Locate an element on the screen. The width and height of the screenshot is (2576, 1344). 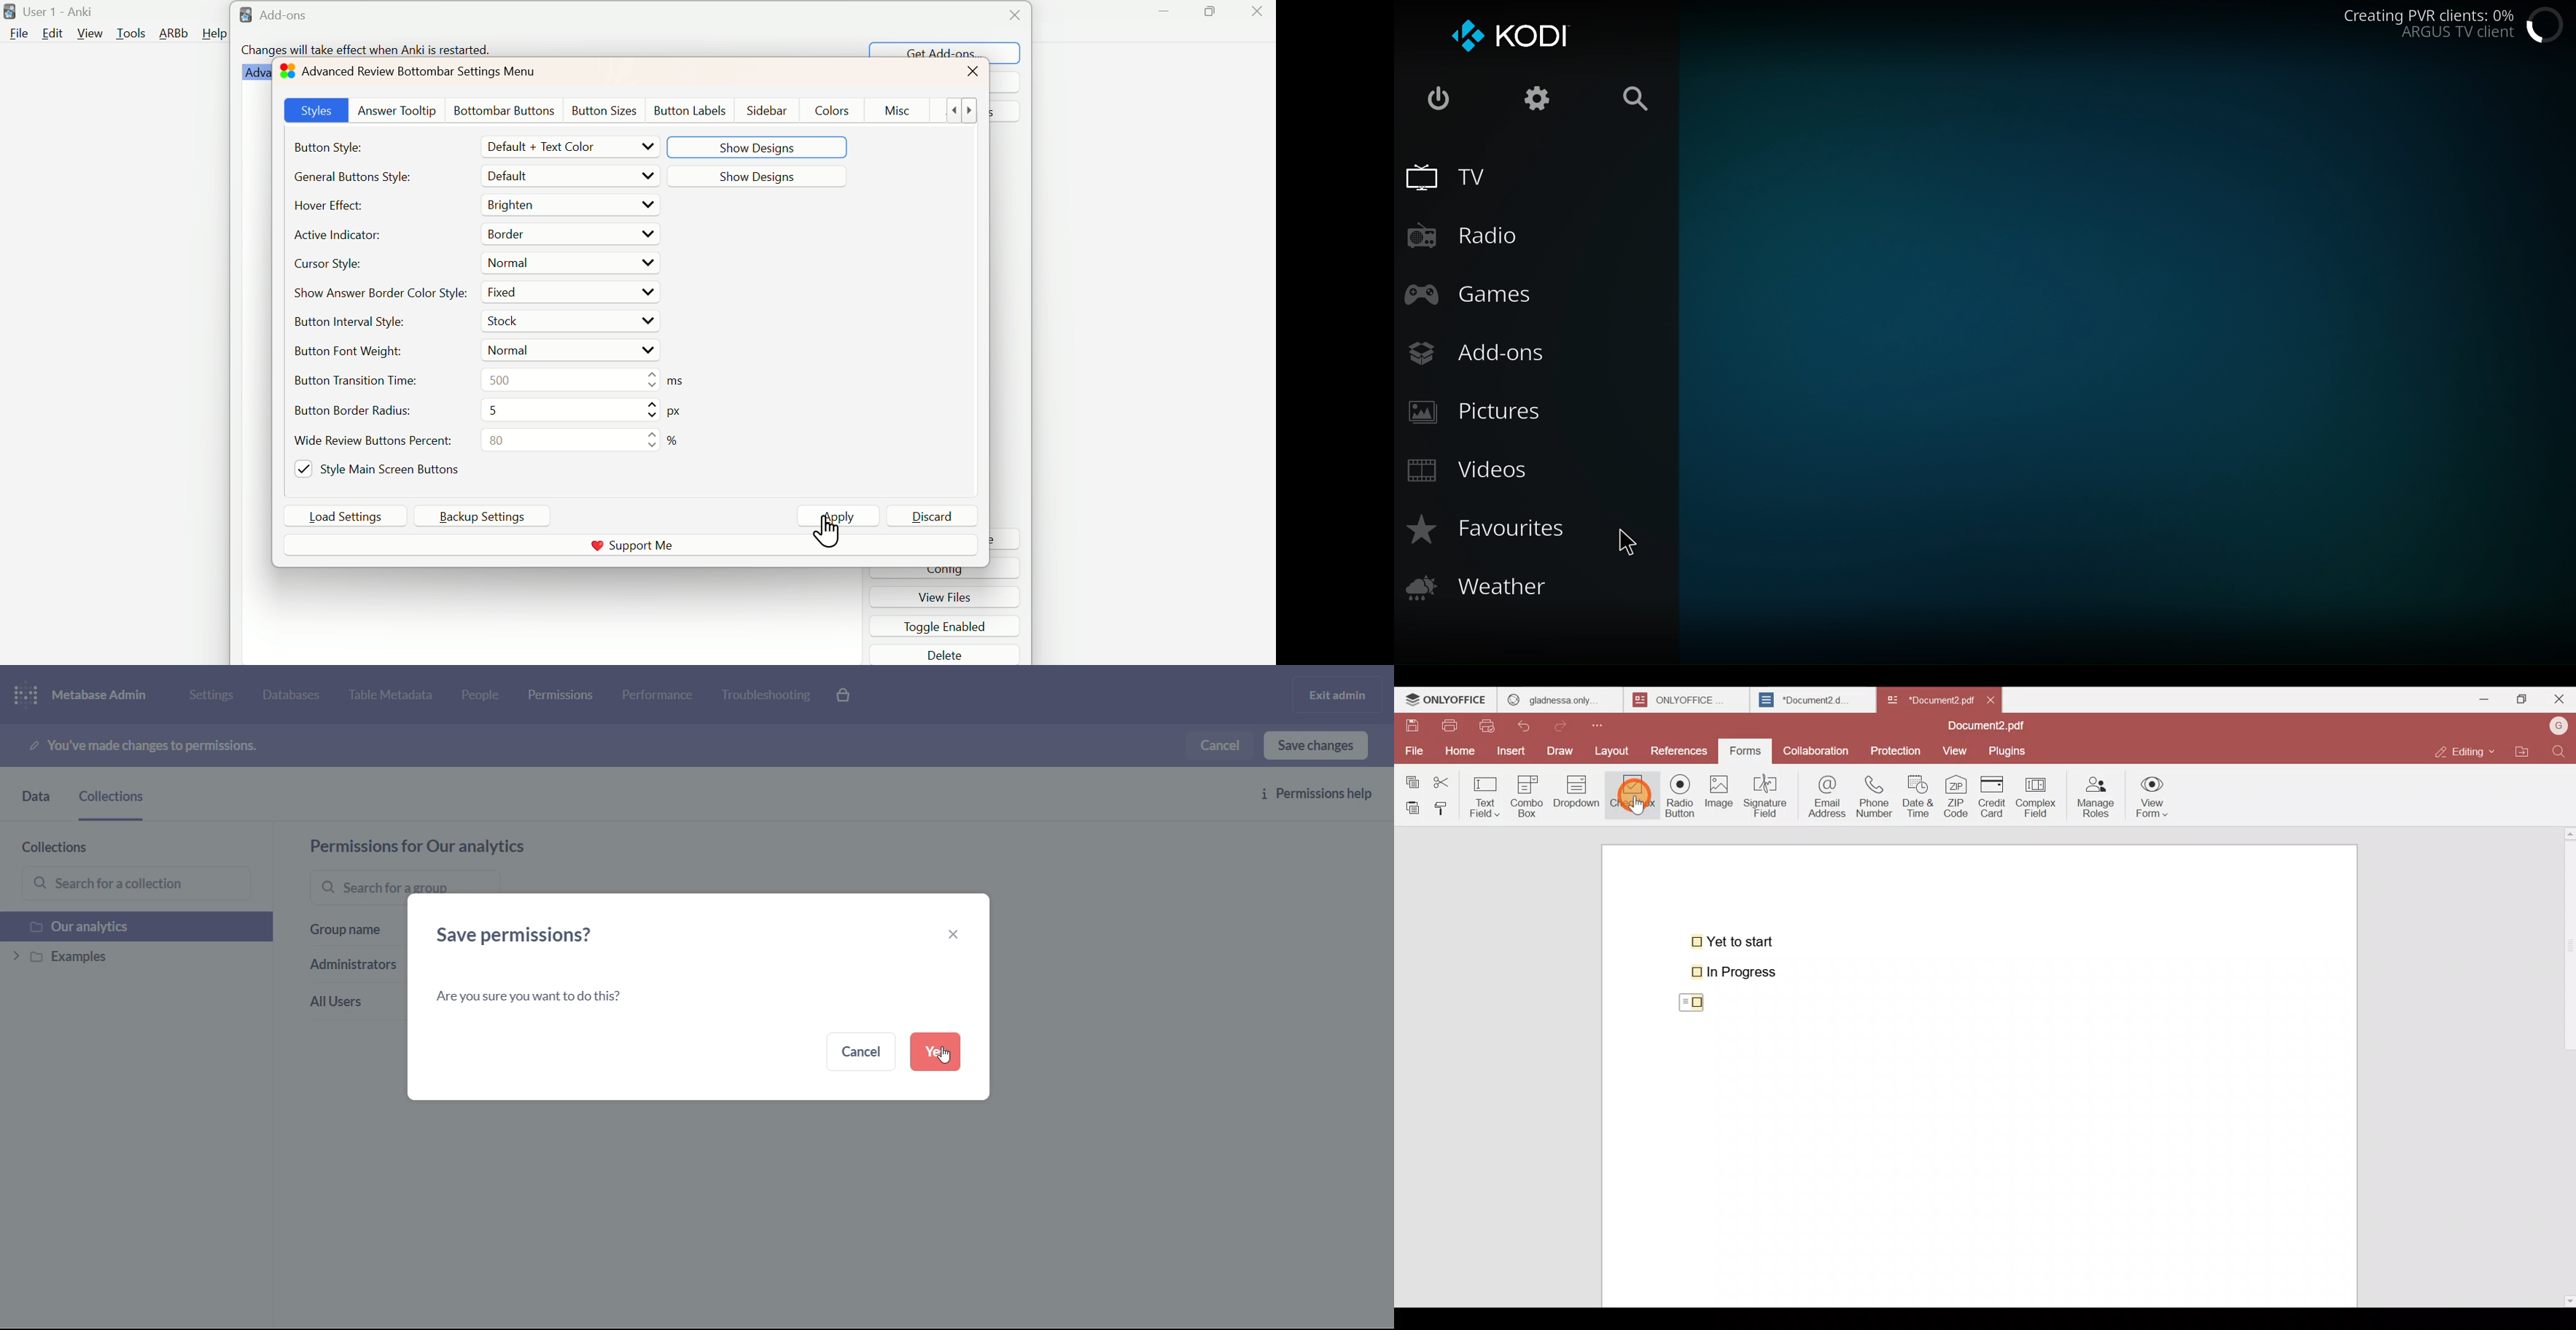
Insert is located at coordinates (1509, 750).